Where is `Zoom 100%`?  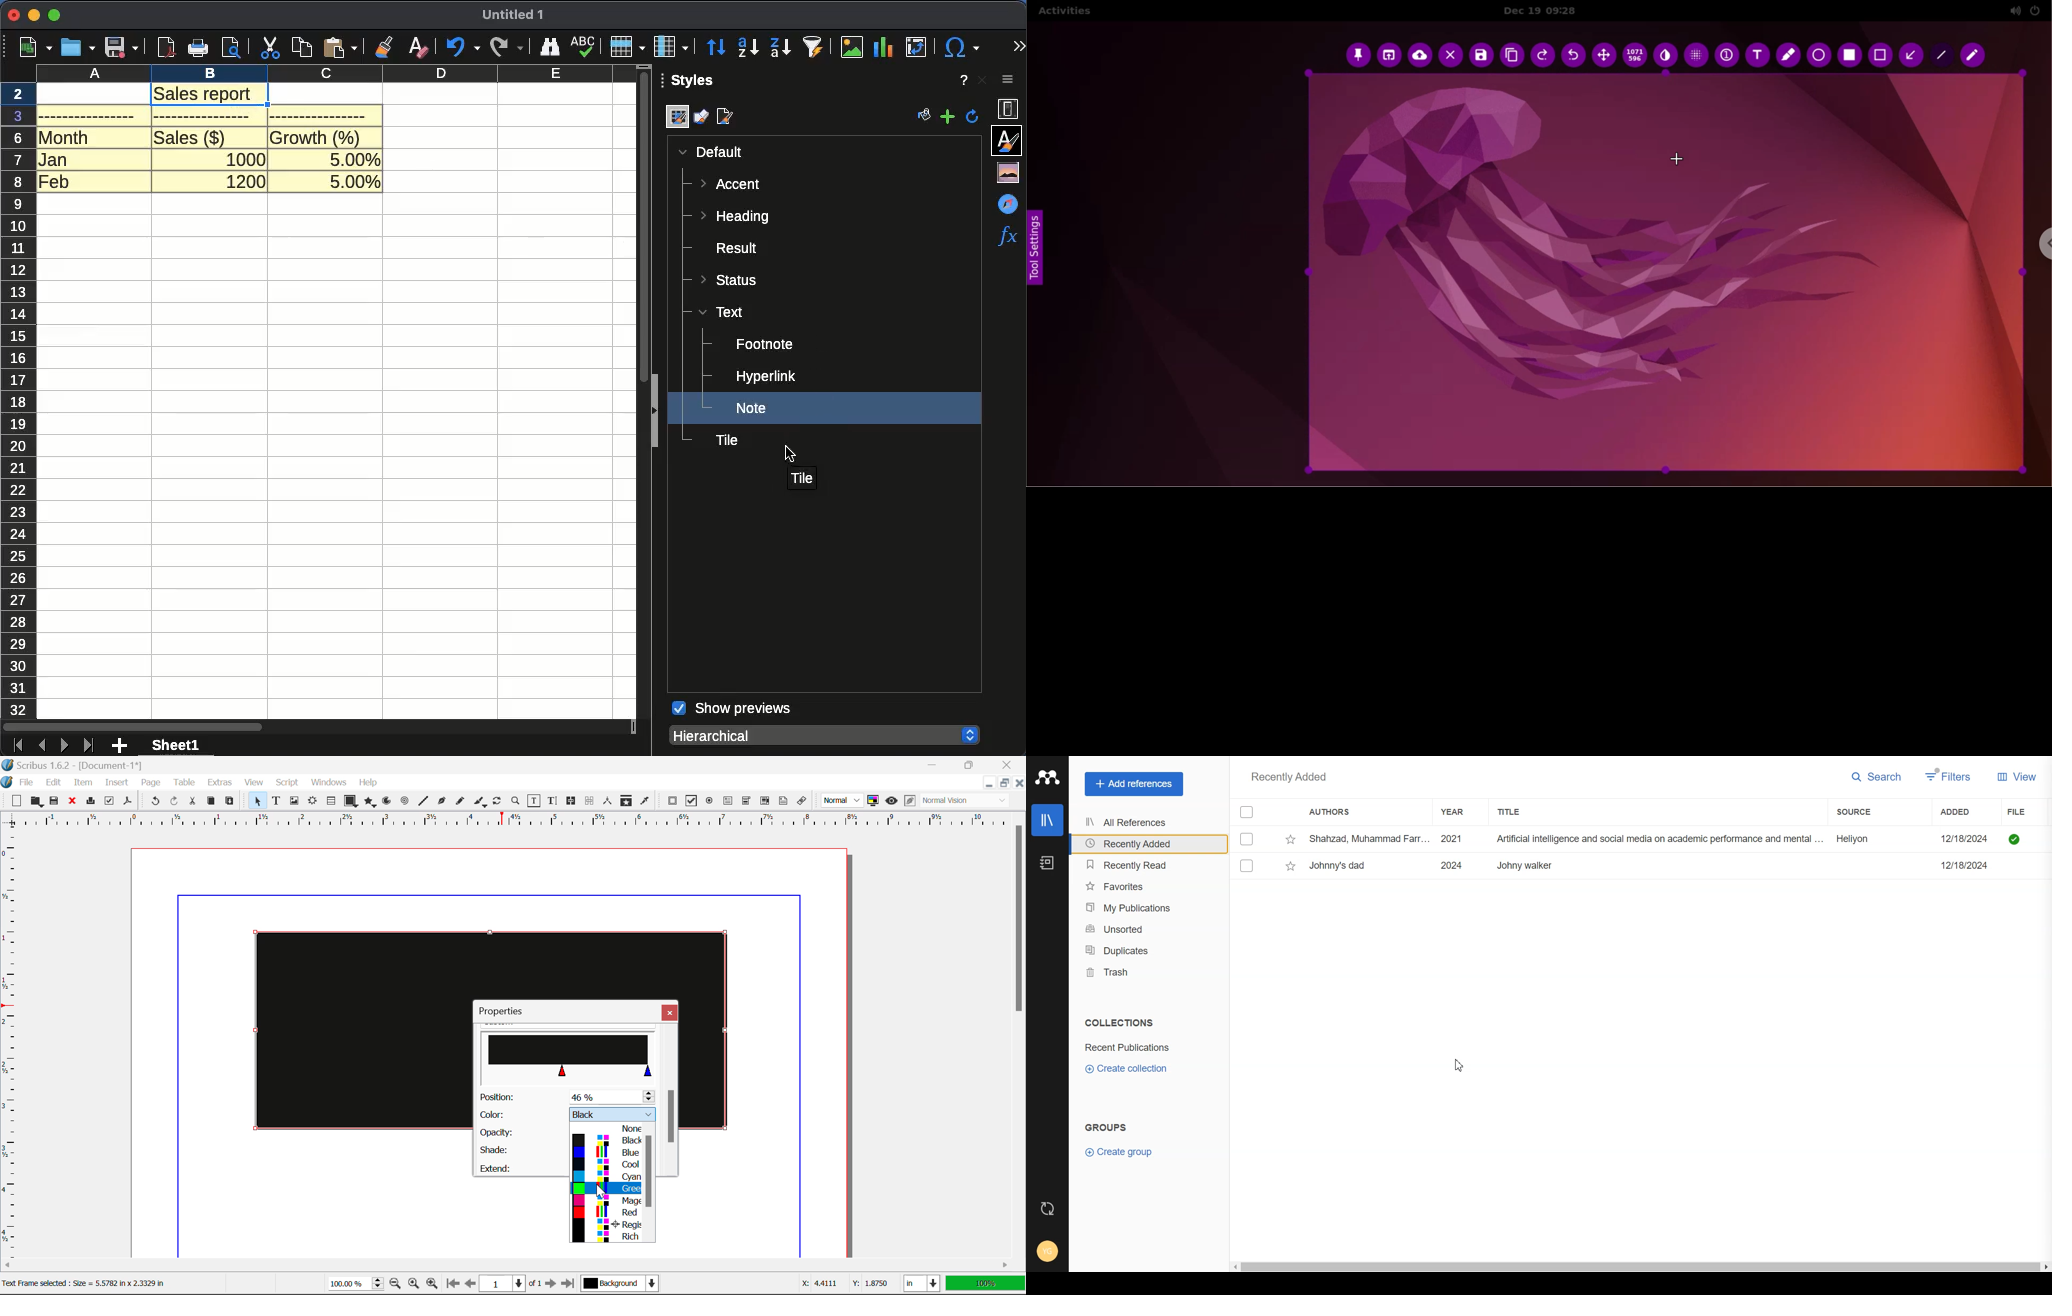
Zoom 100% is located at coordinates (356, 1286).